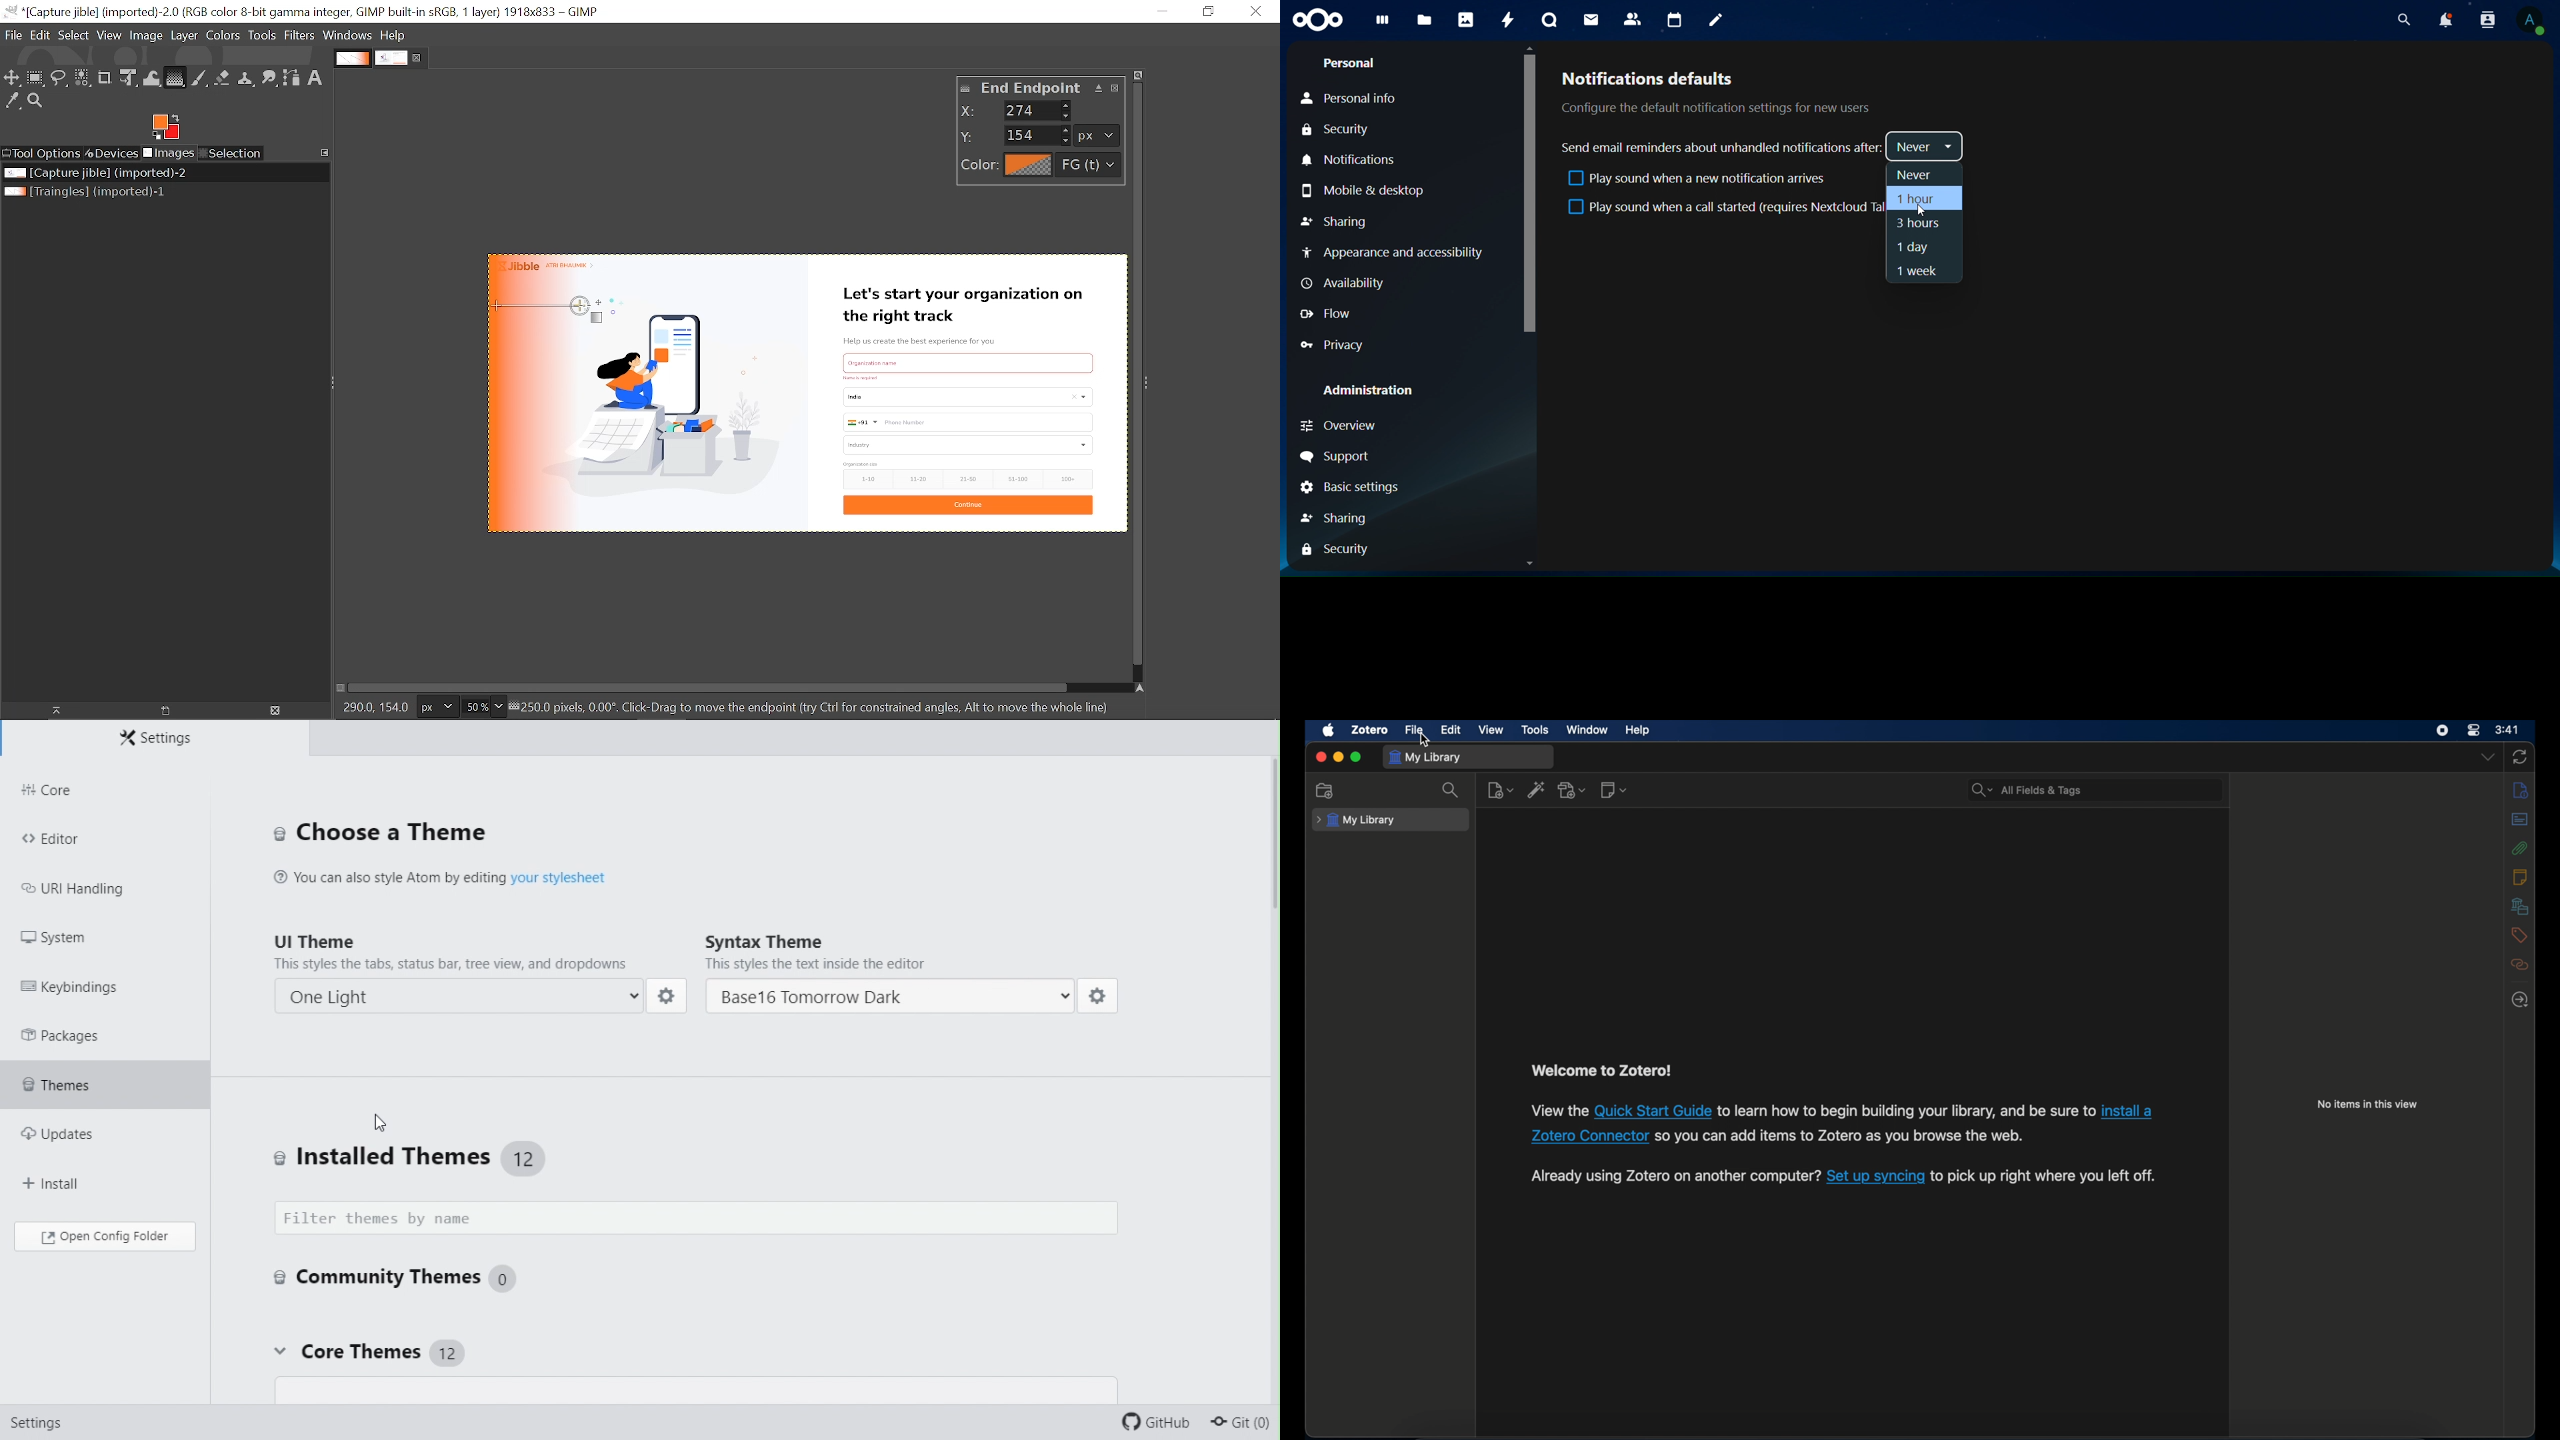 The width and height of the screenshot is (2576, 1456). I want to click on Appearance and accessibility, so click(1400, 256).